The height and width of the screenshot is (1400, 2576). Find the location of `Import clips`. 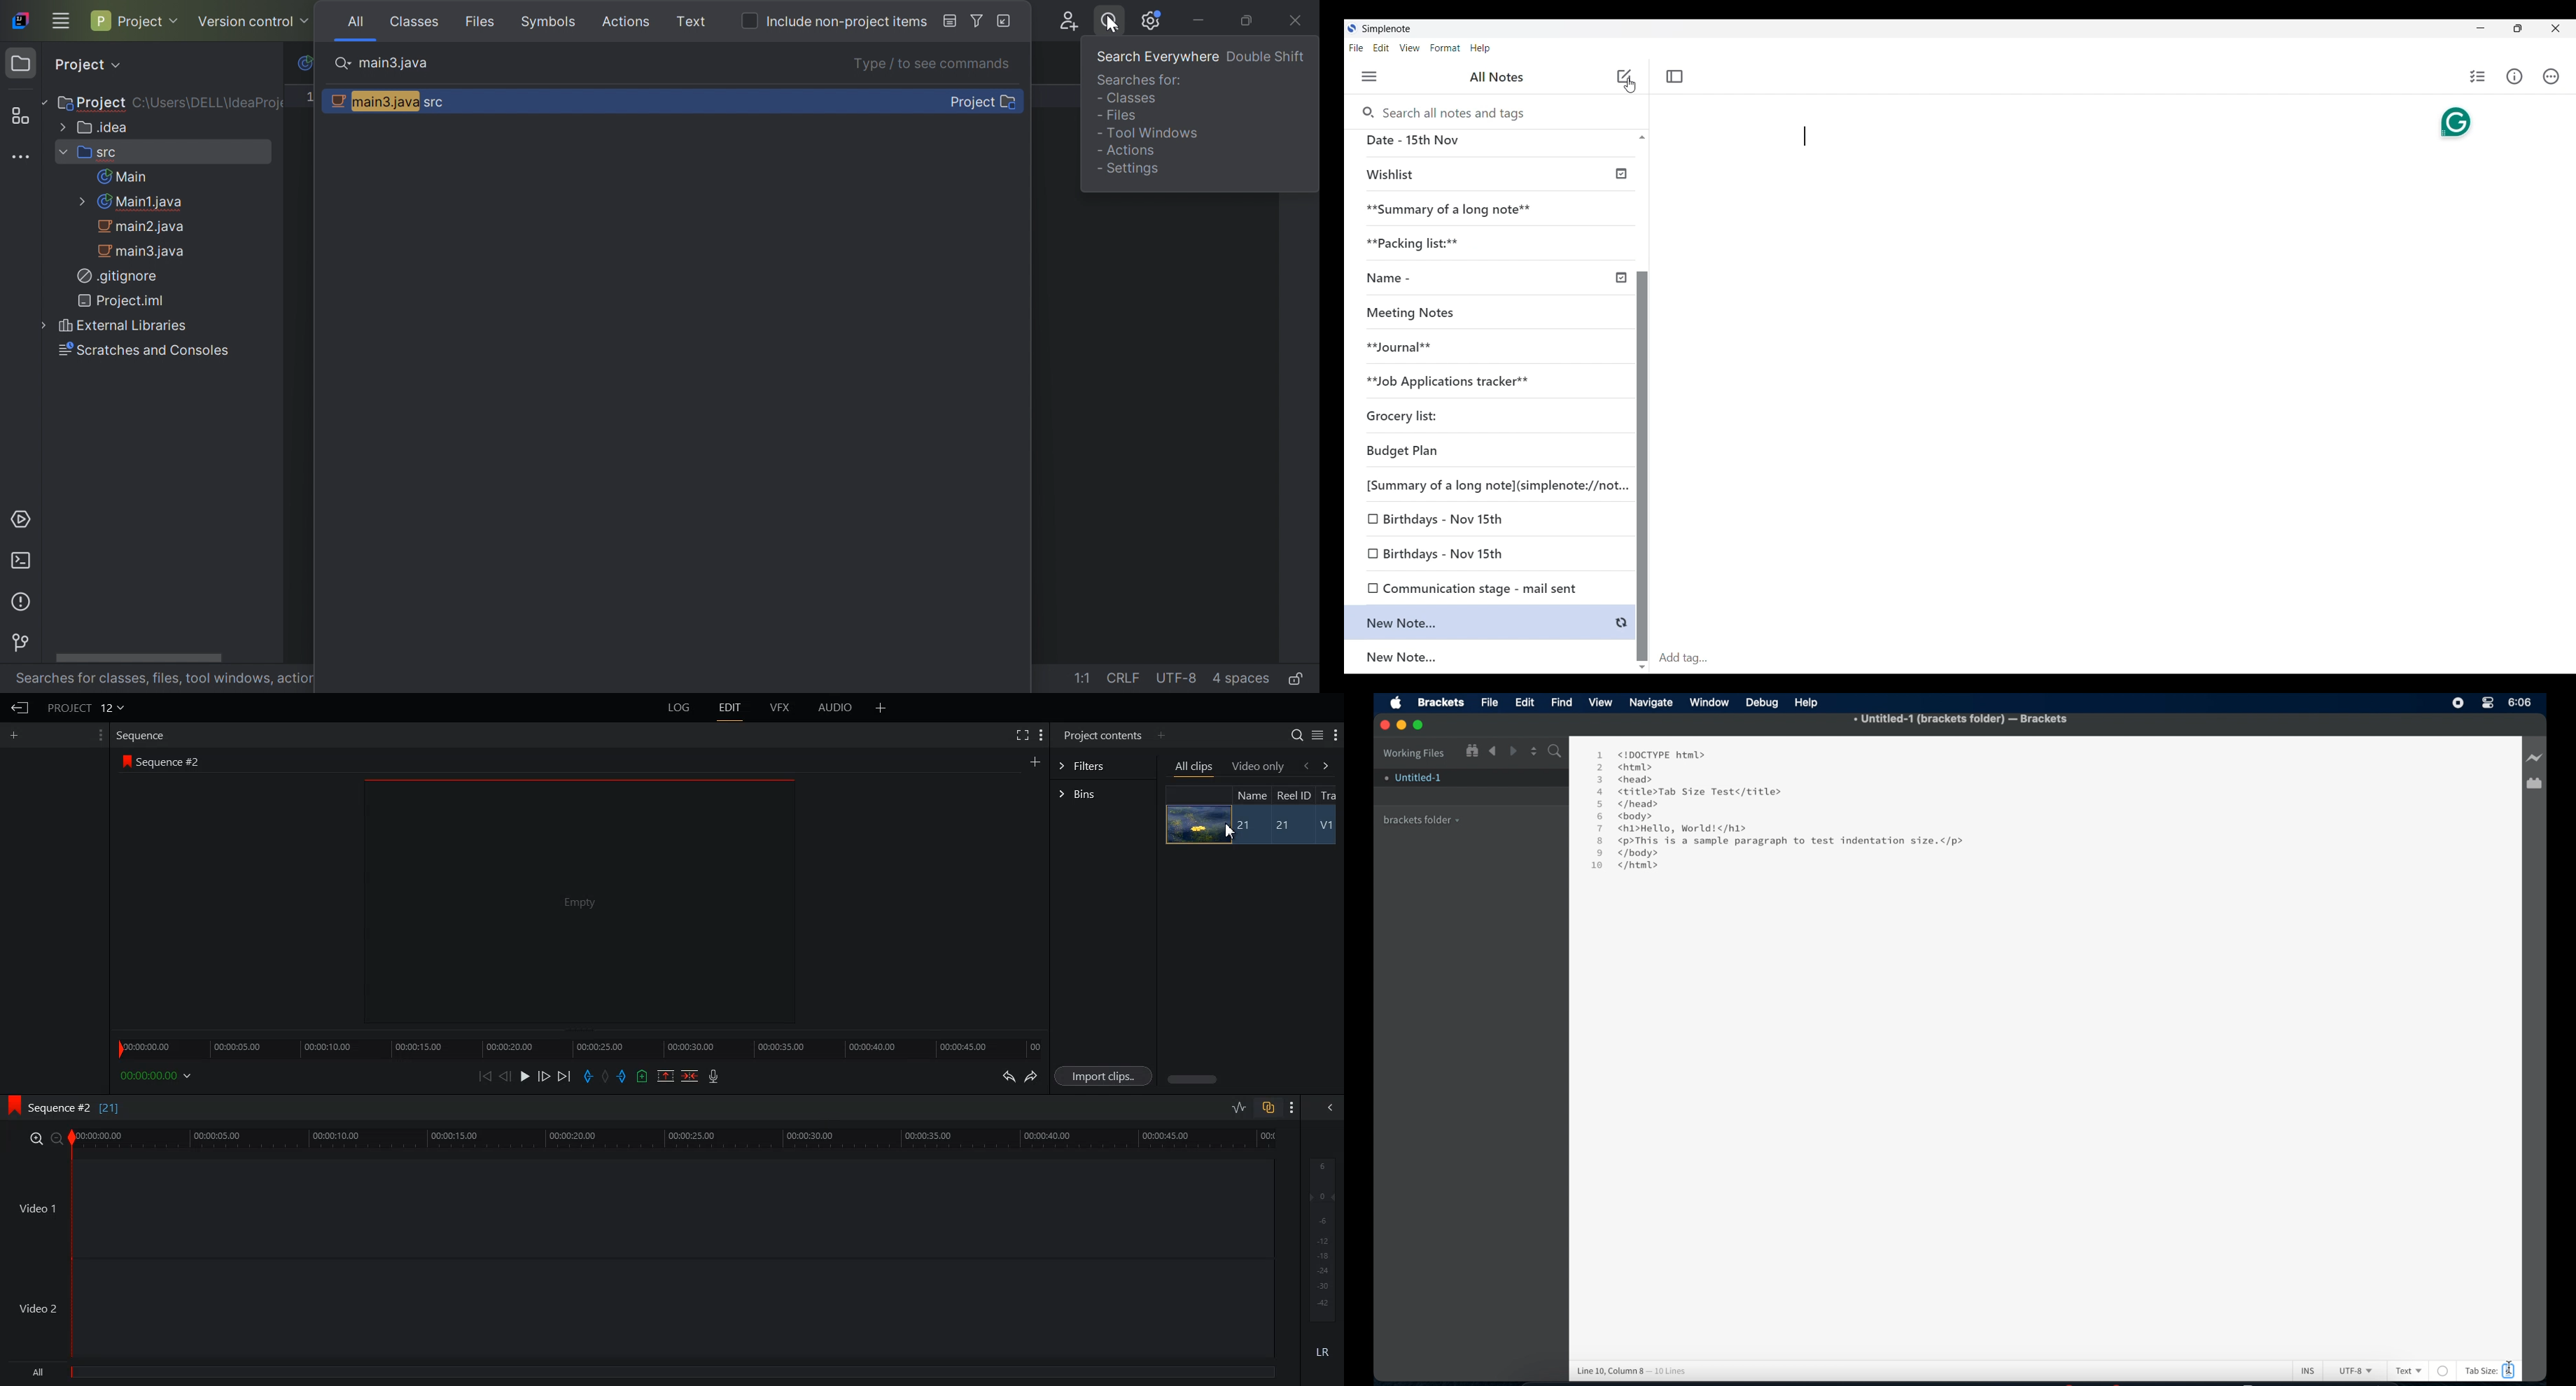

Import clips is located at coordinates (1106, 1077).